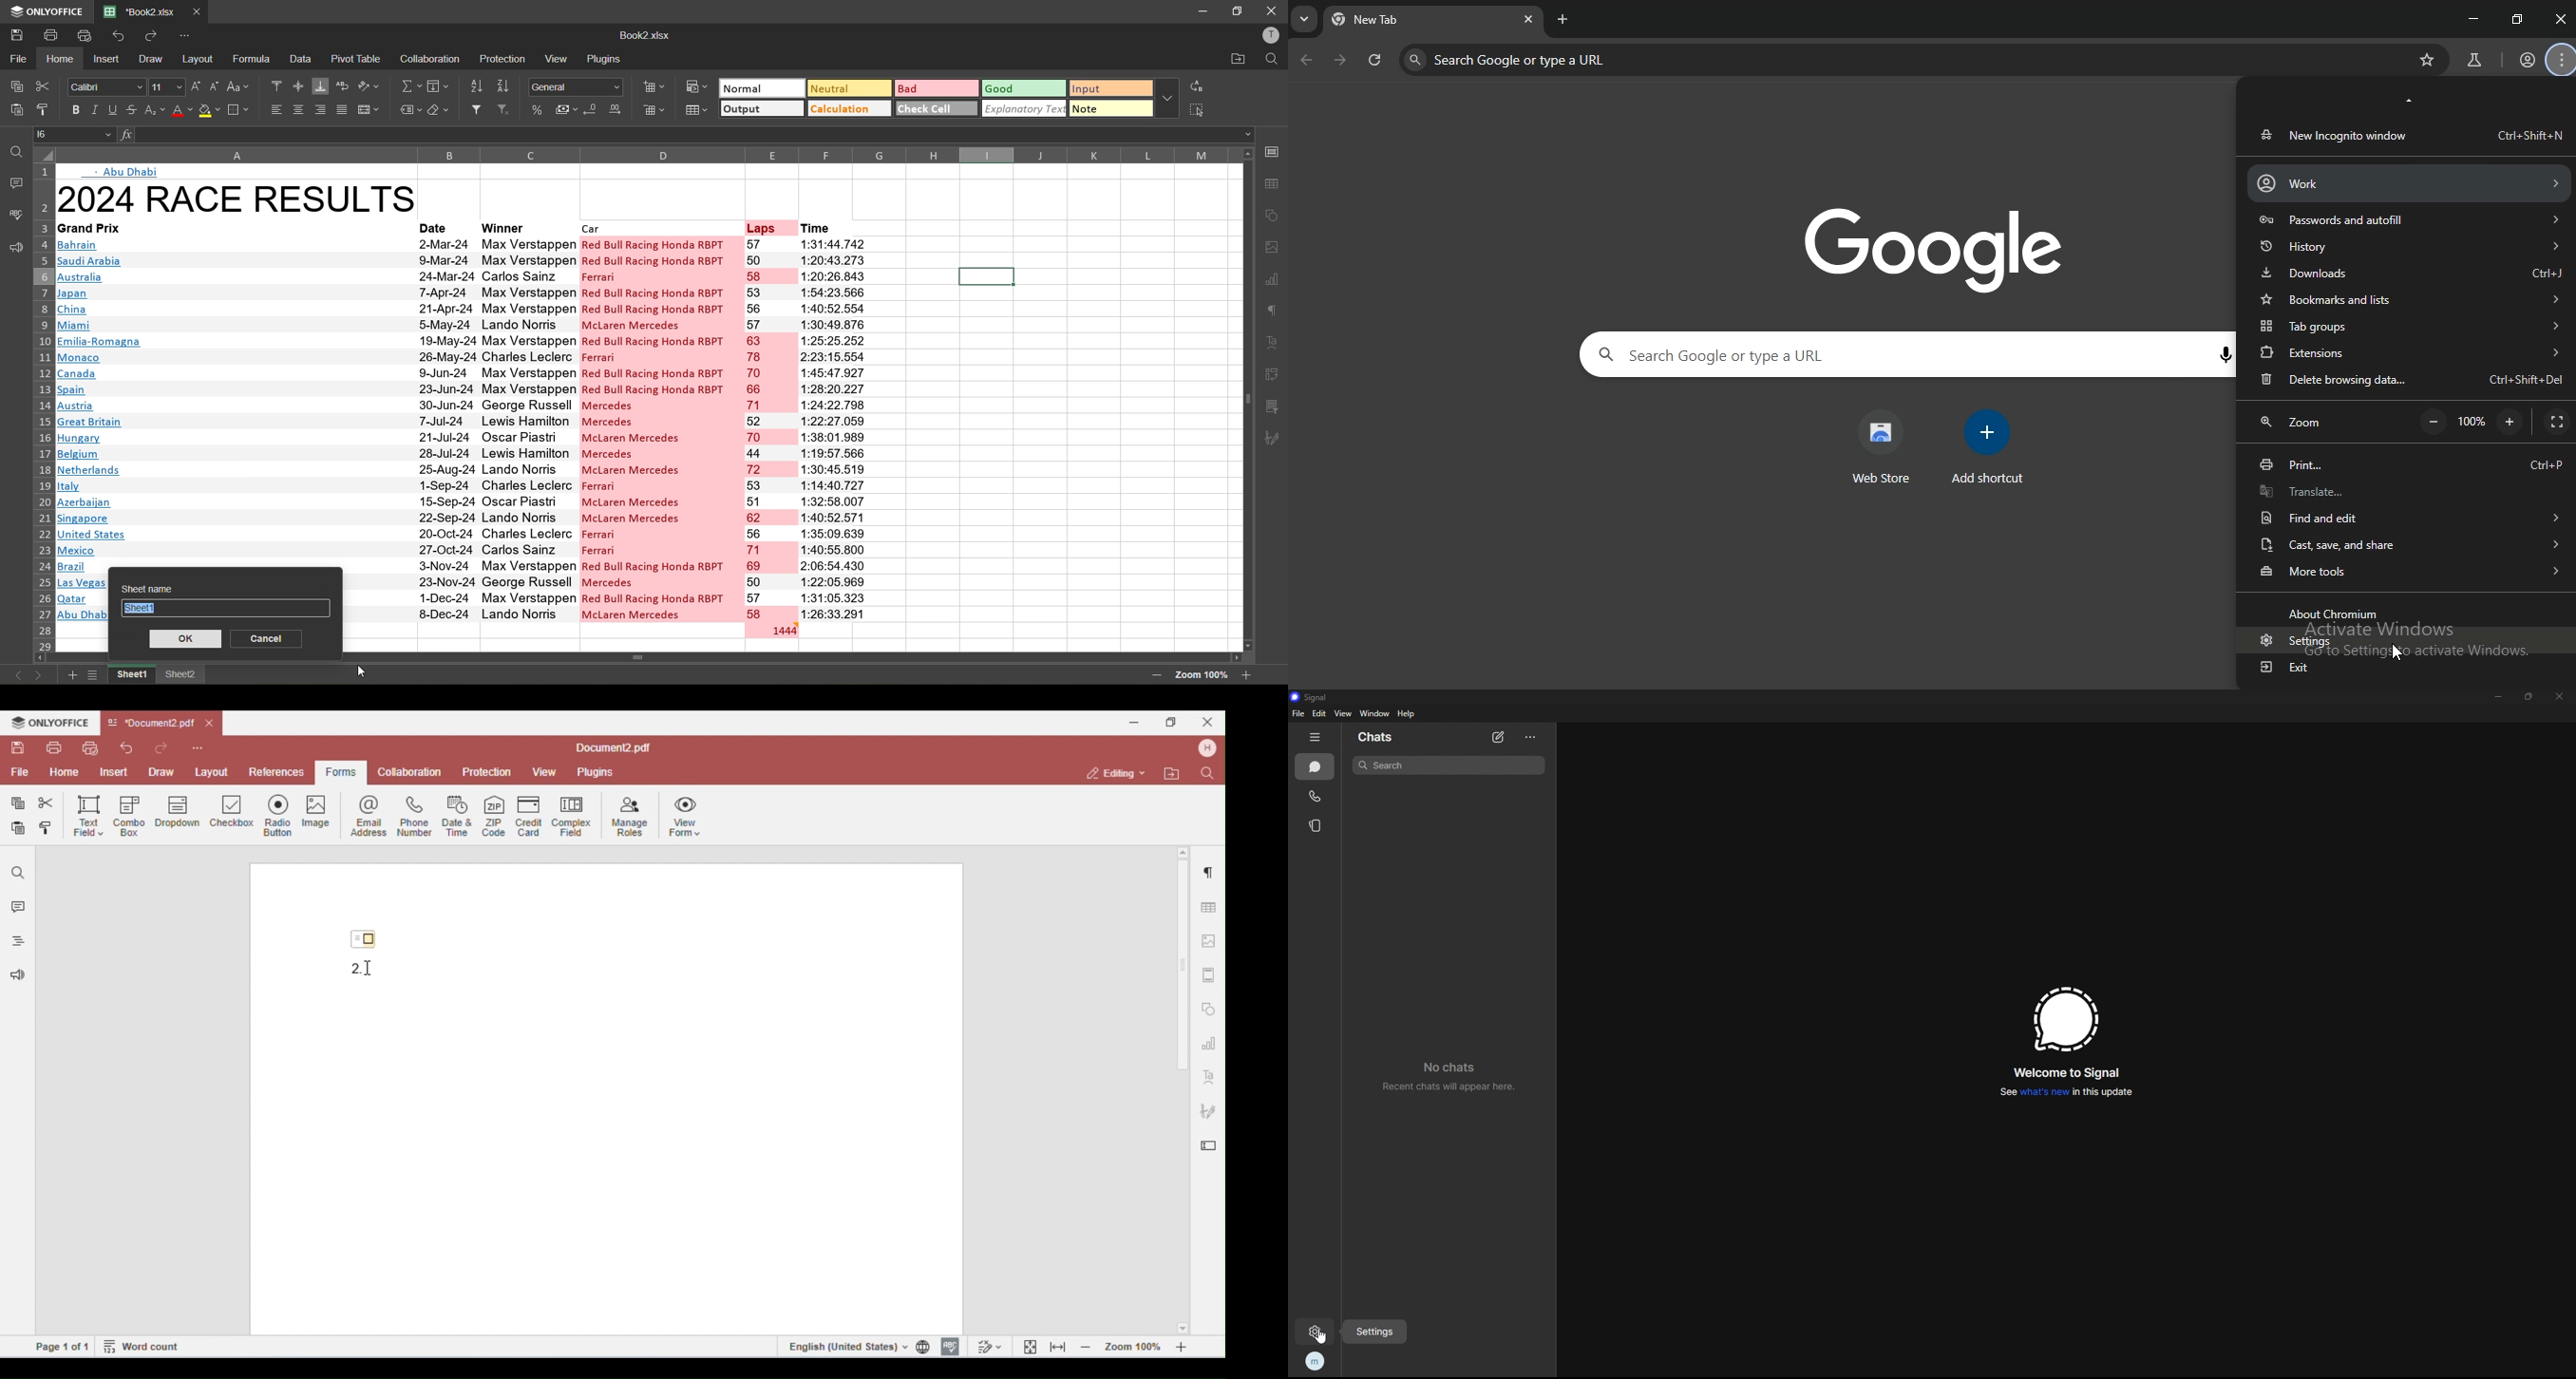  I want to click on undo, so click(122, 36).